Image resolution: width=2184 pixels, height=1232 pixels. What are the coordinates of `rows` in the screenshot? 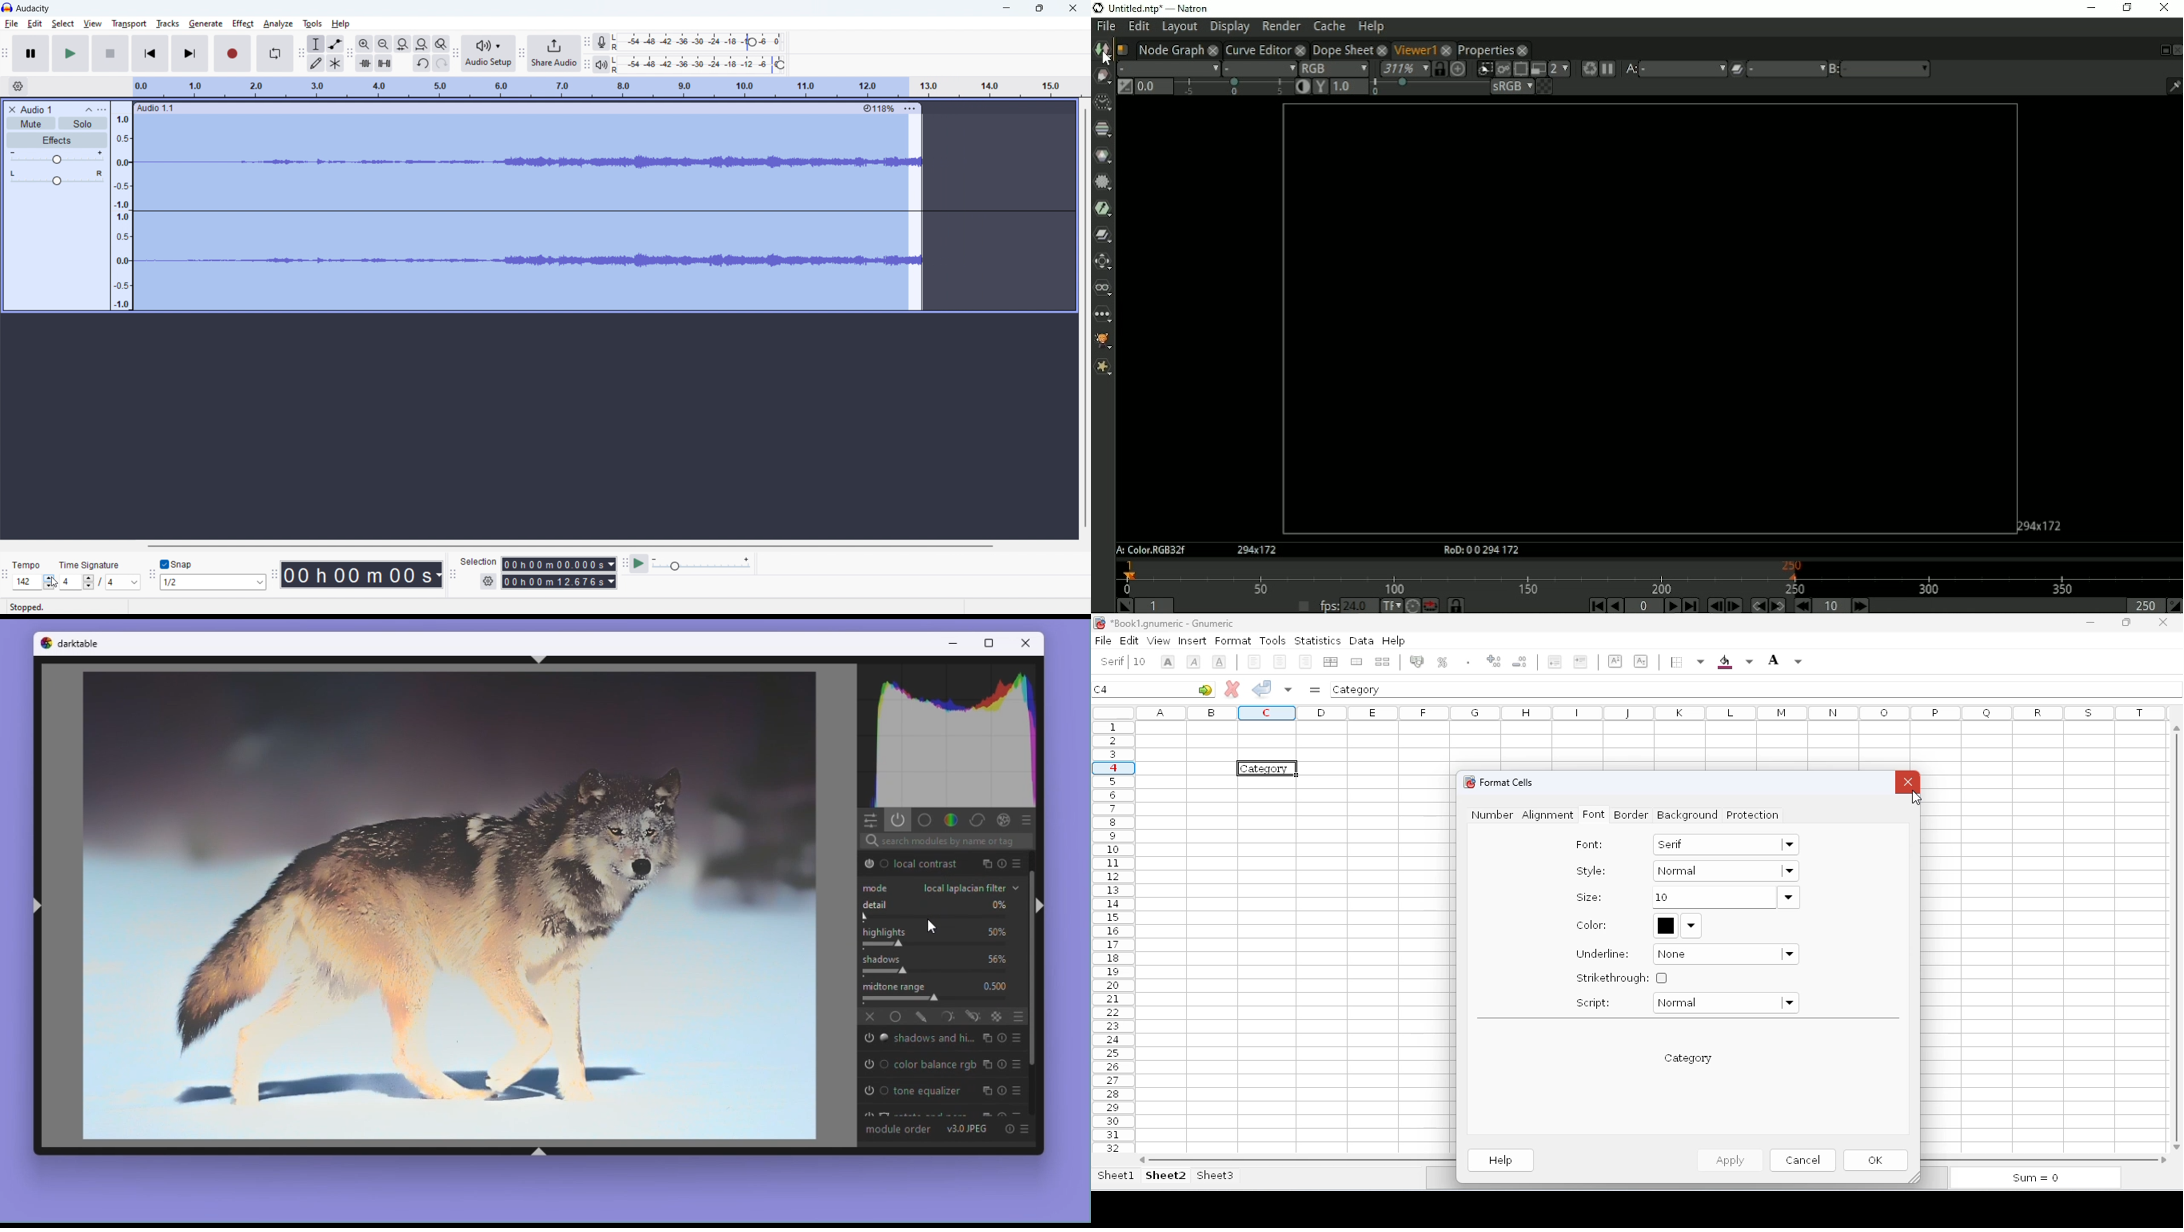 It's located at (1113, 937).